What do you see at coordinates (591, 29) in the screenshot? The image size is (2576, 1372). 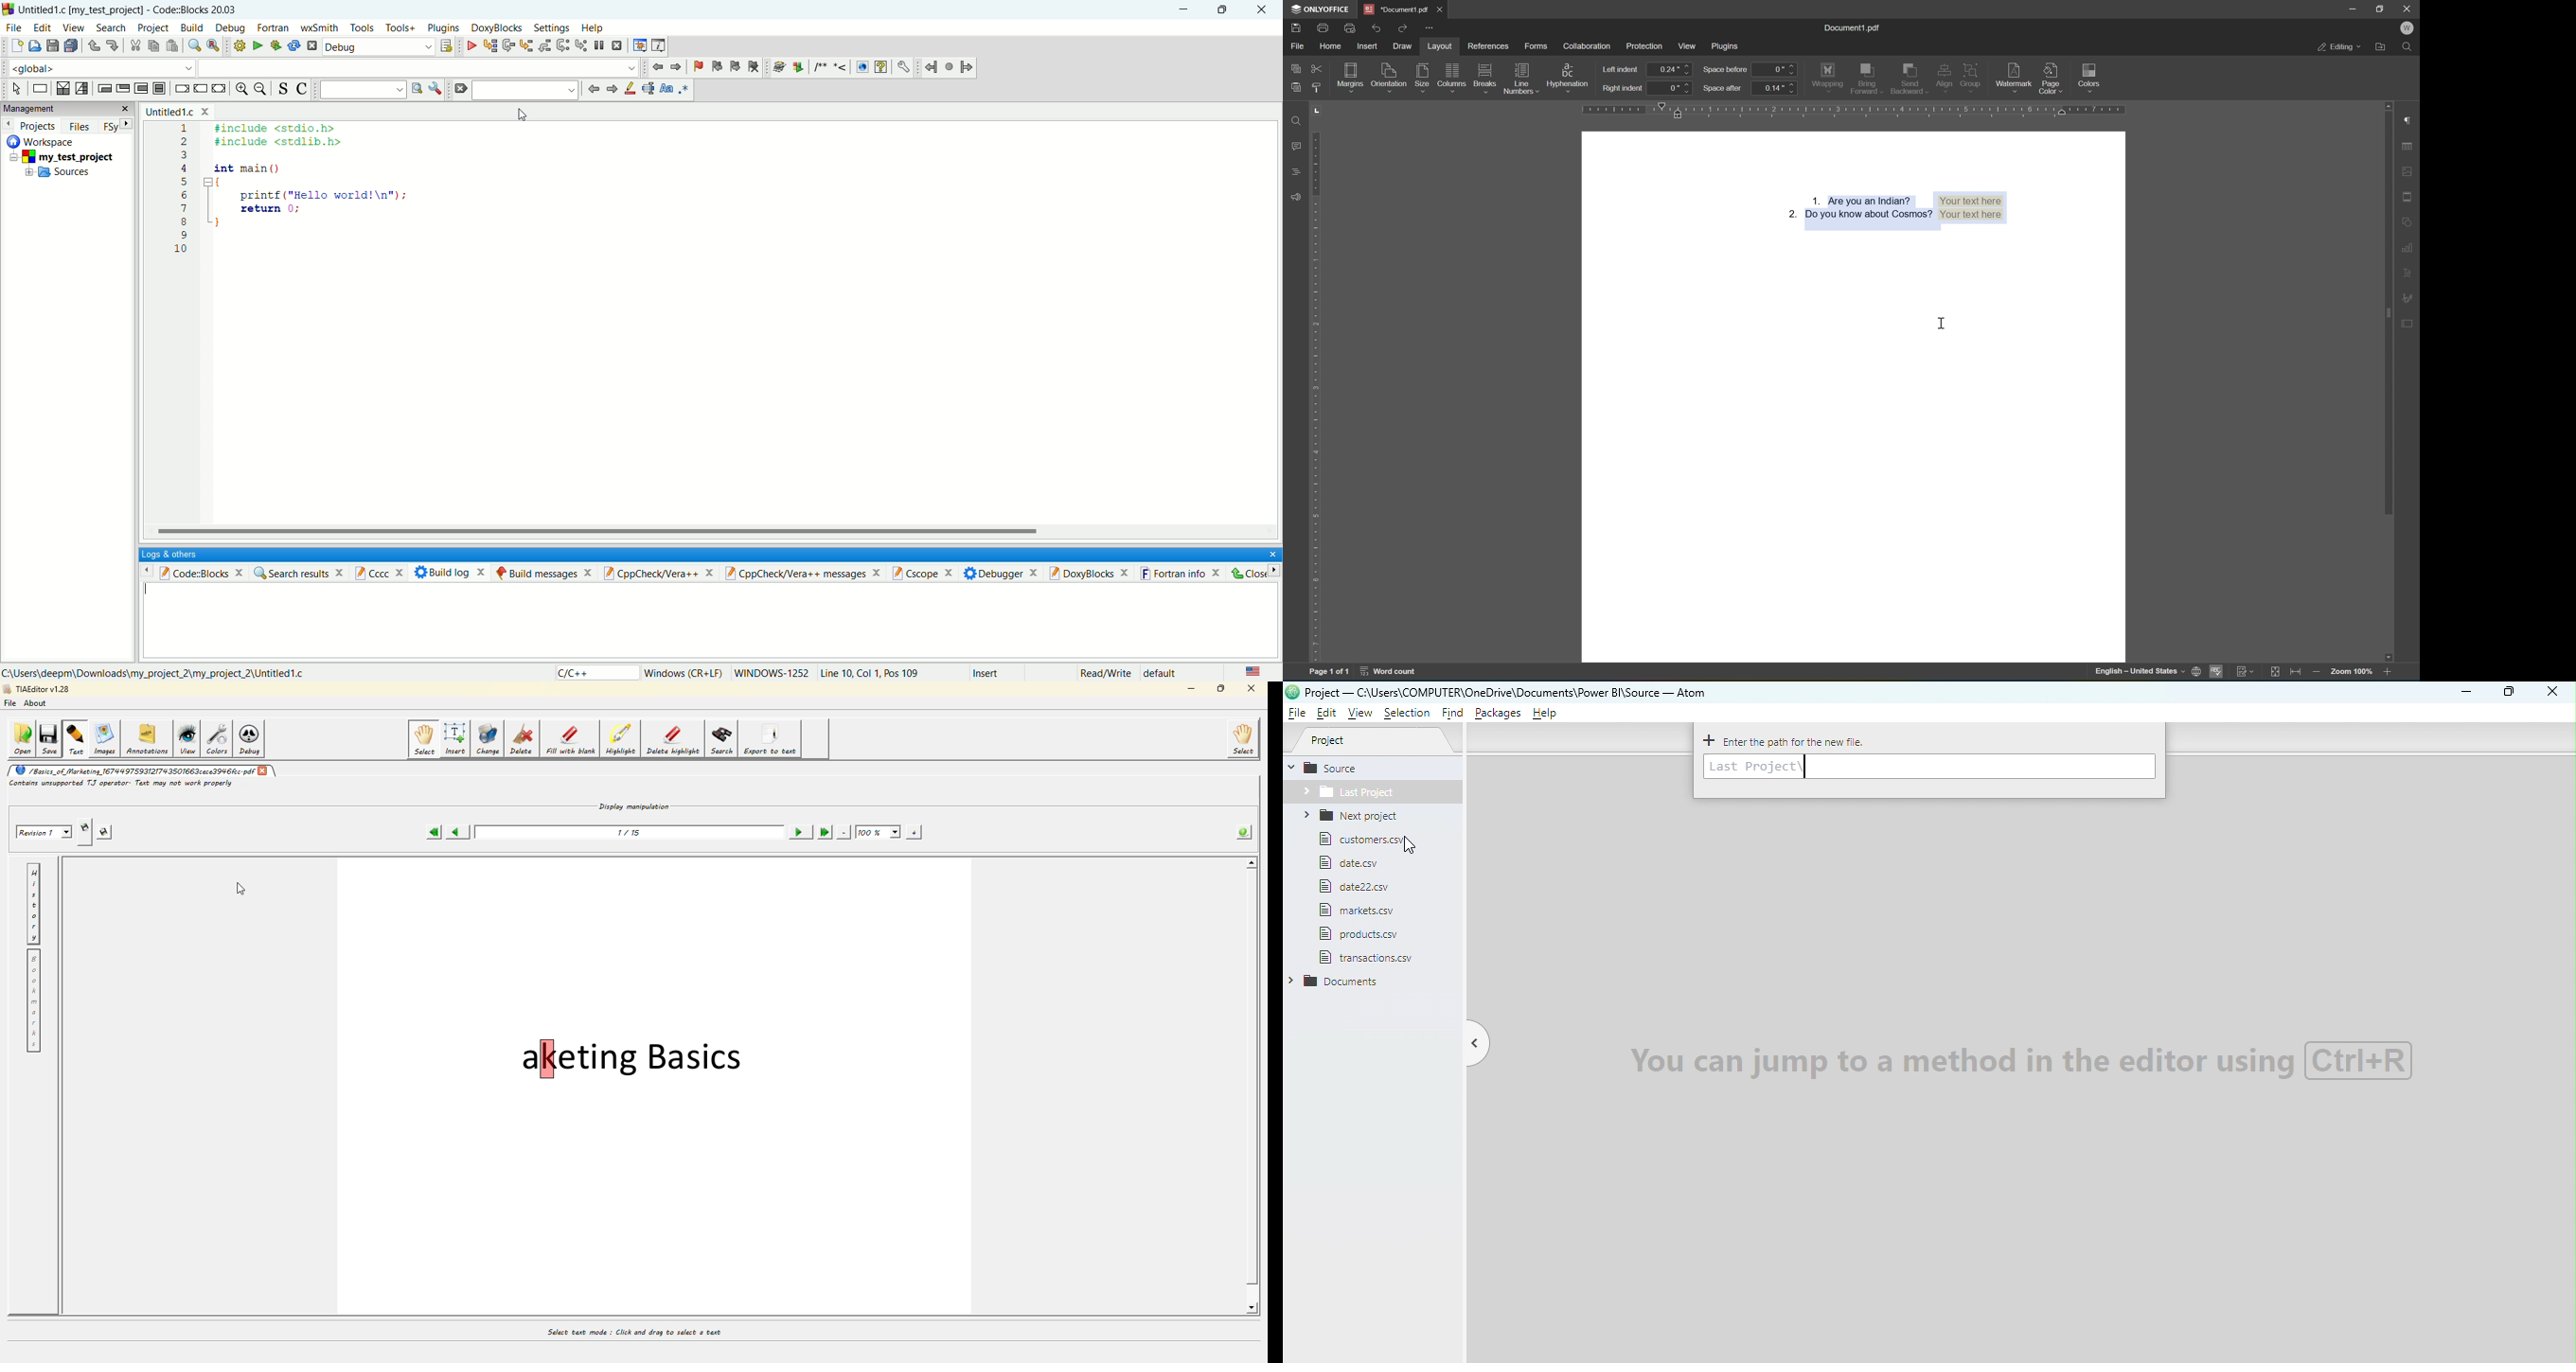 I see `help` at bounding box center [591, 29].